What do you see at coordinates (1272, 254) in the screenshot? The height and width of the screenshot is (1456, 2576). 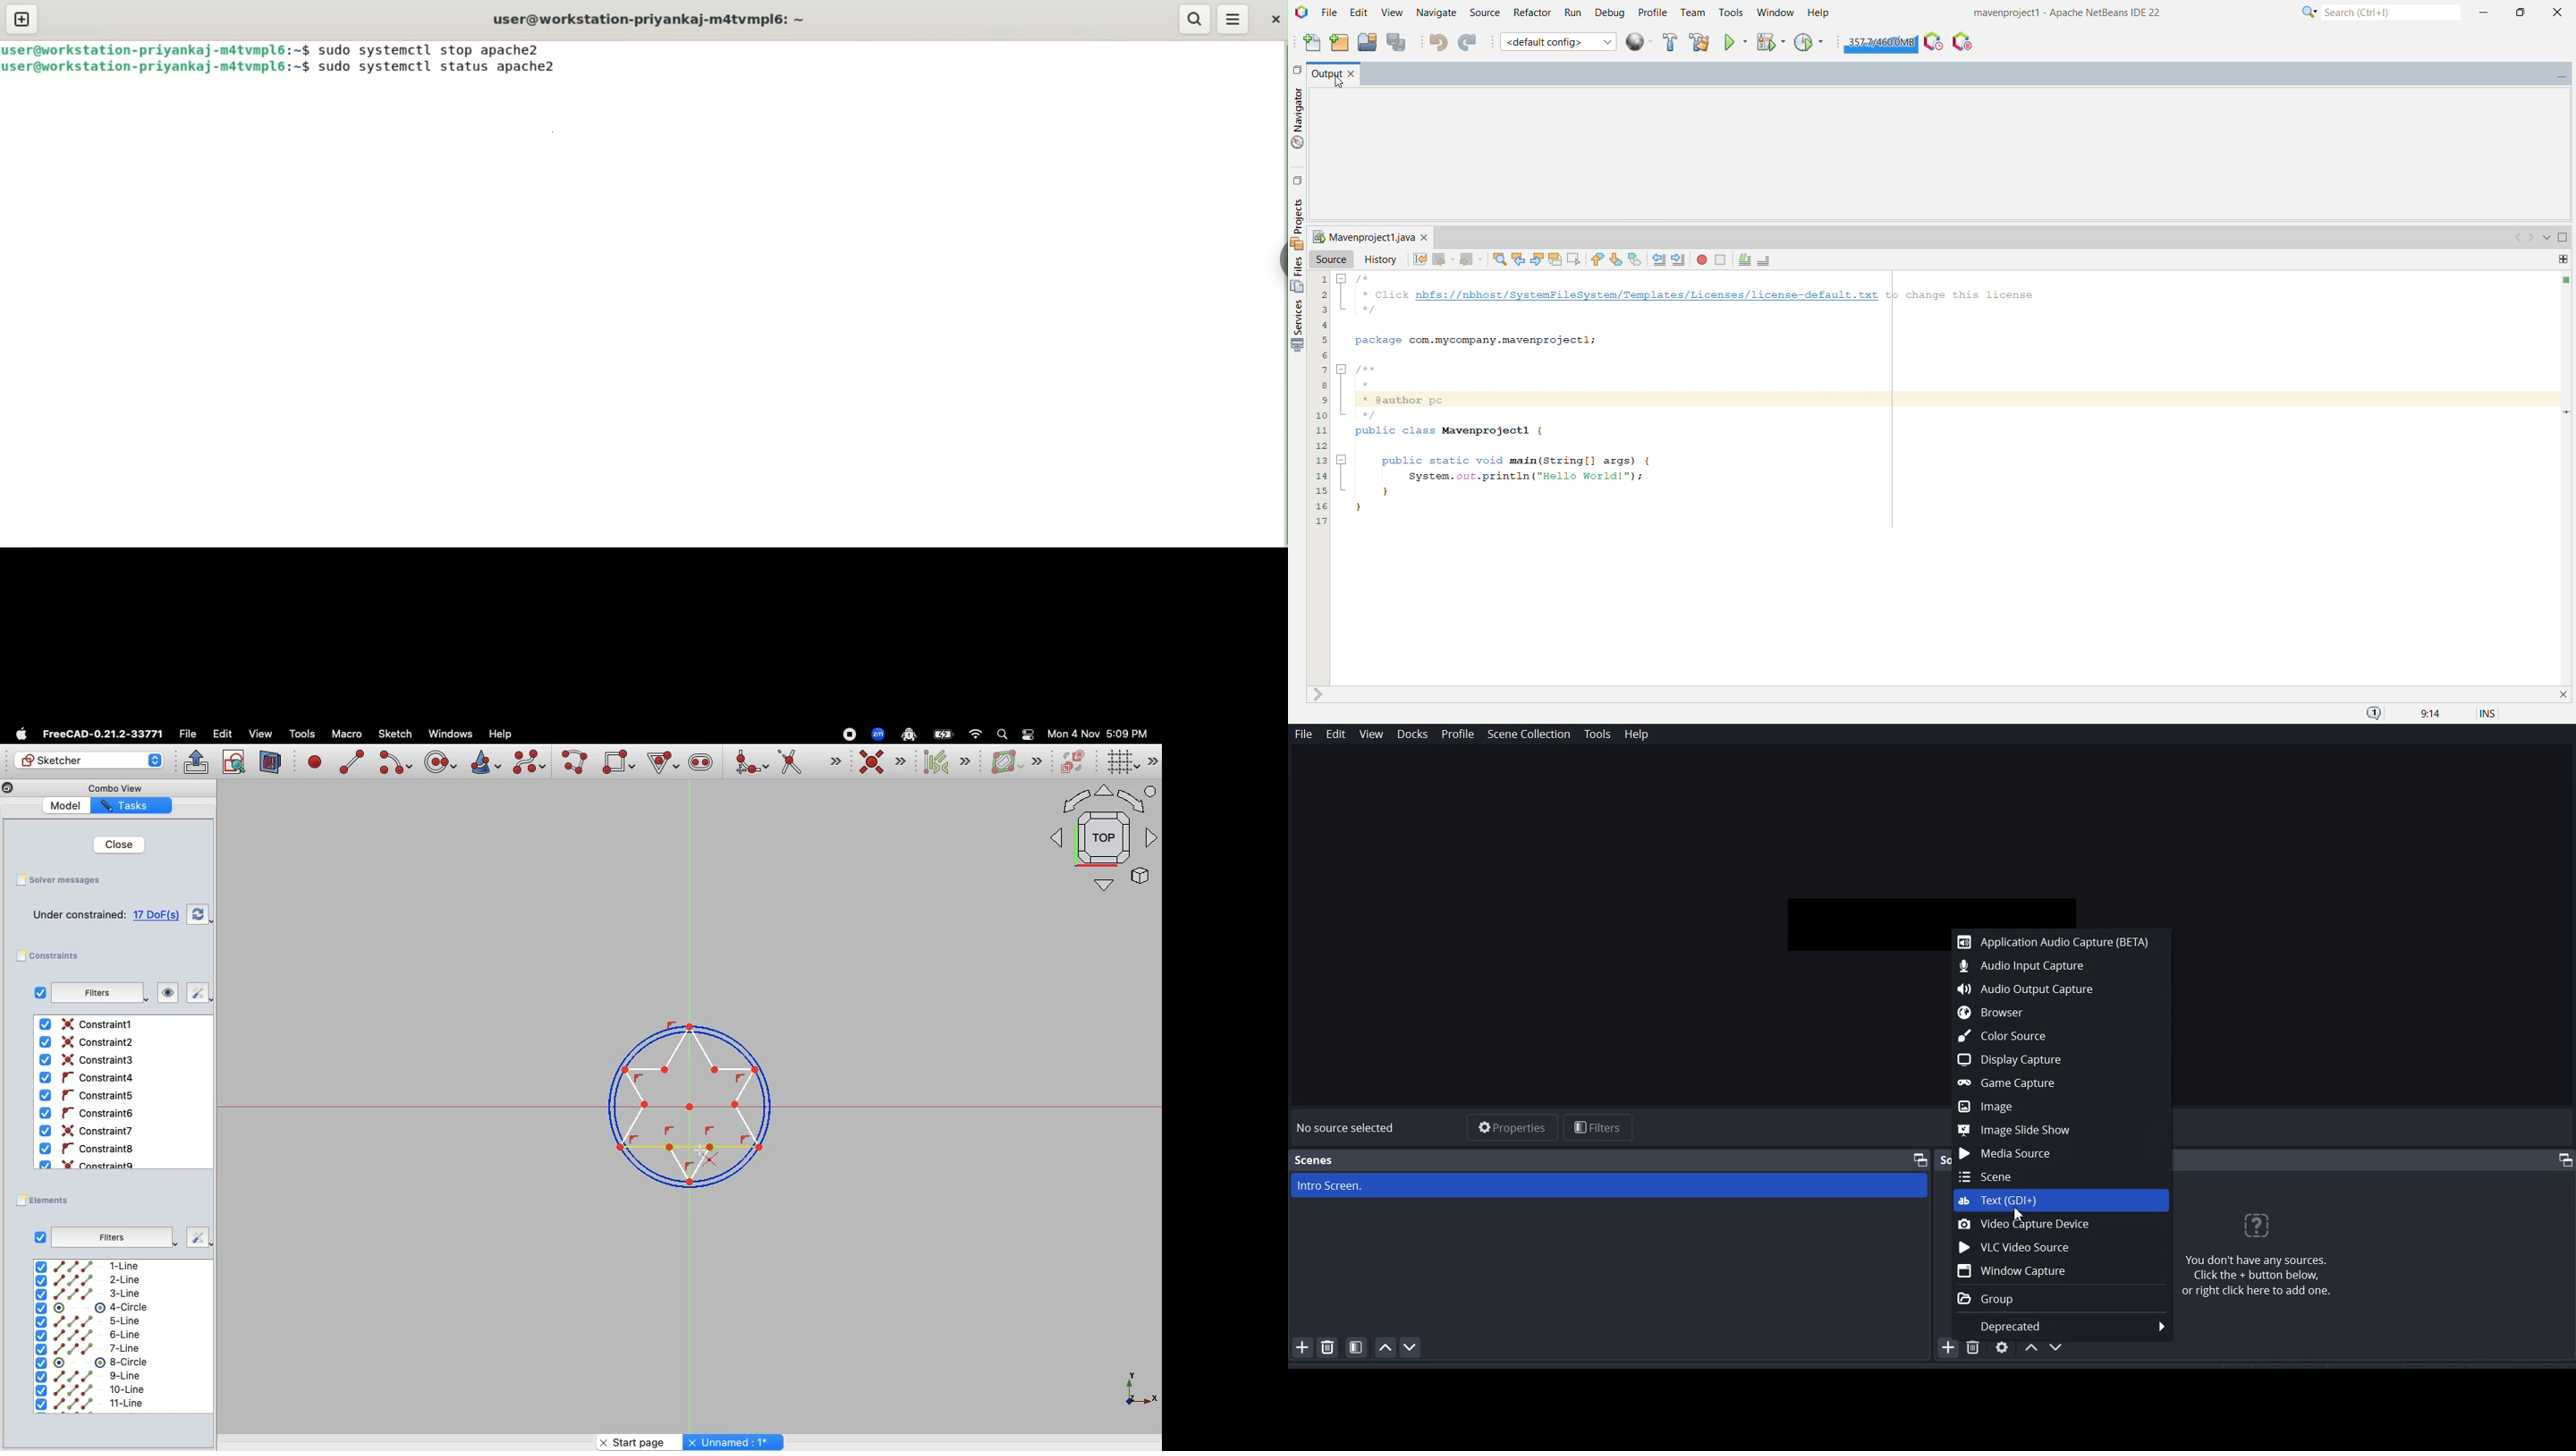 I see `chrome options` at bounding box center [1272, 254].